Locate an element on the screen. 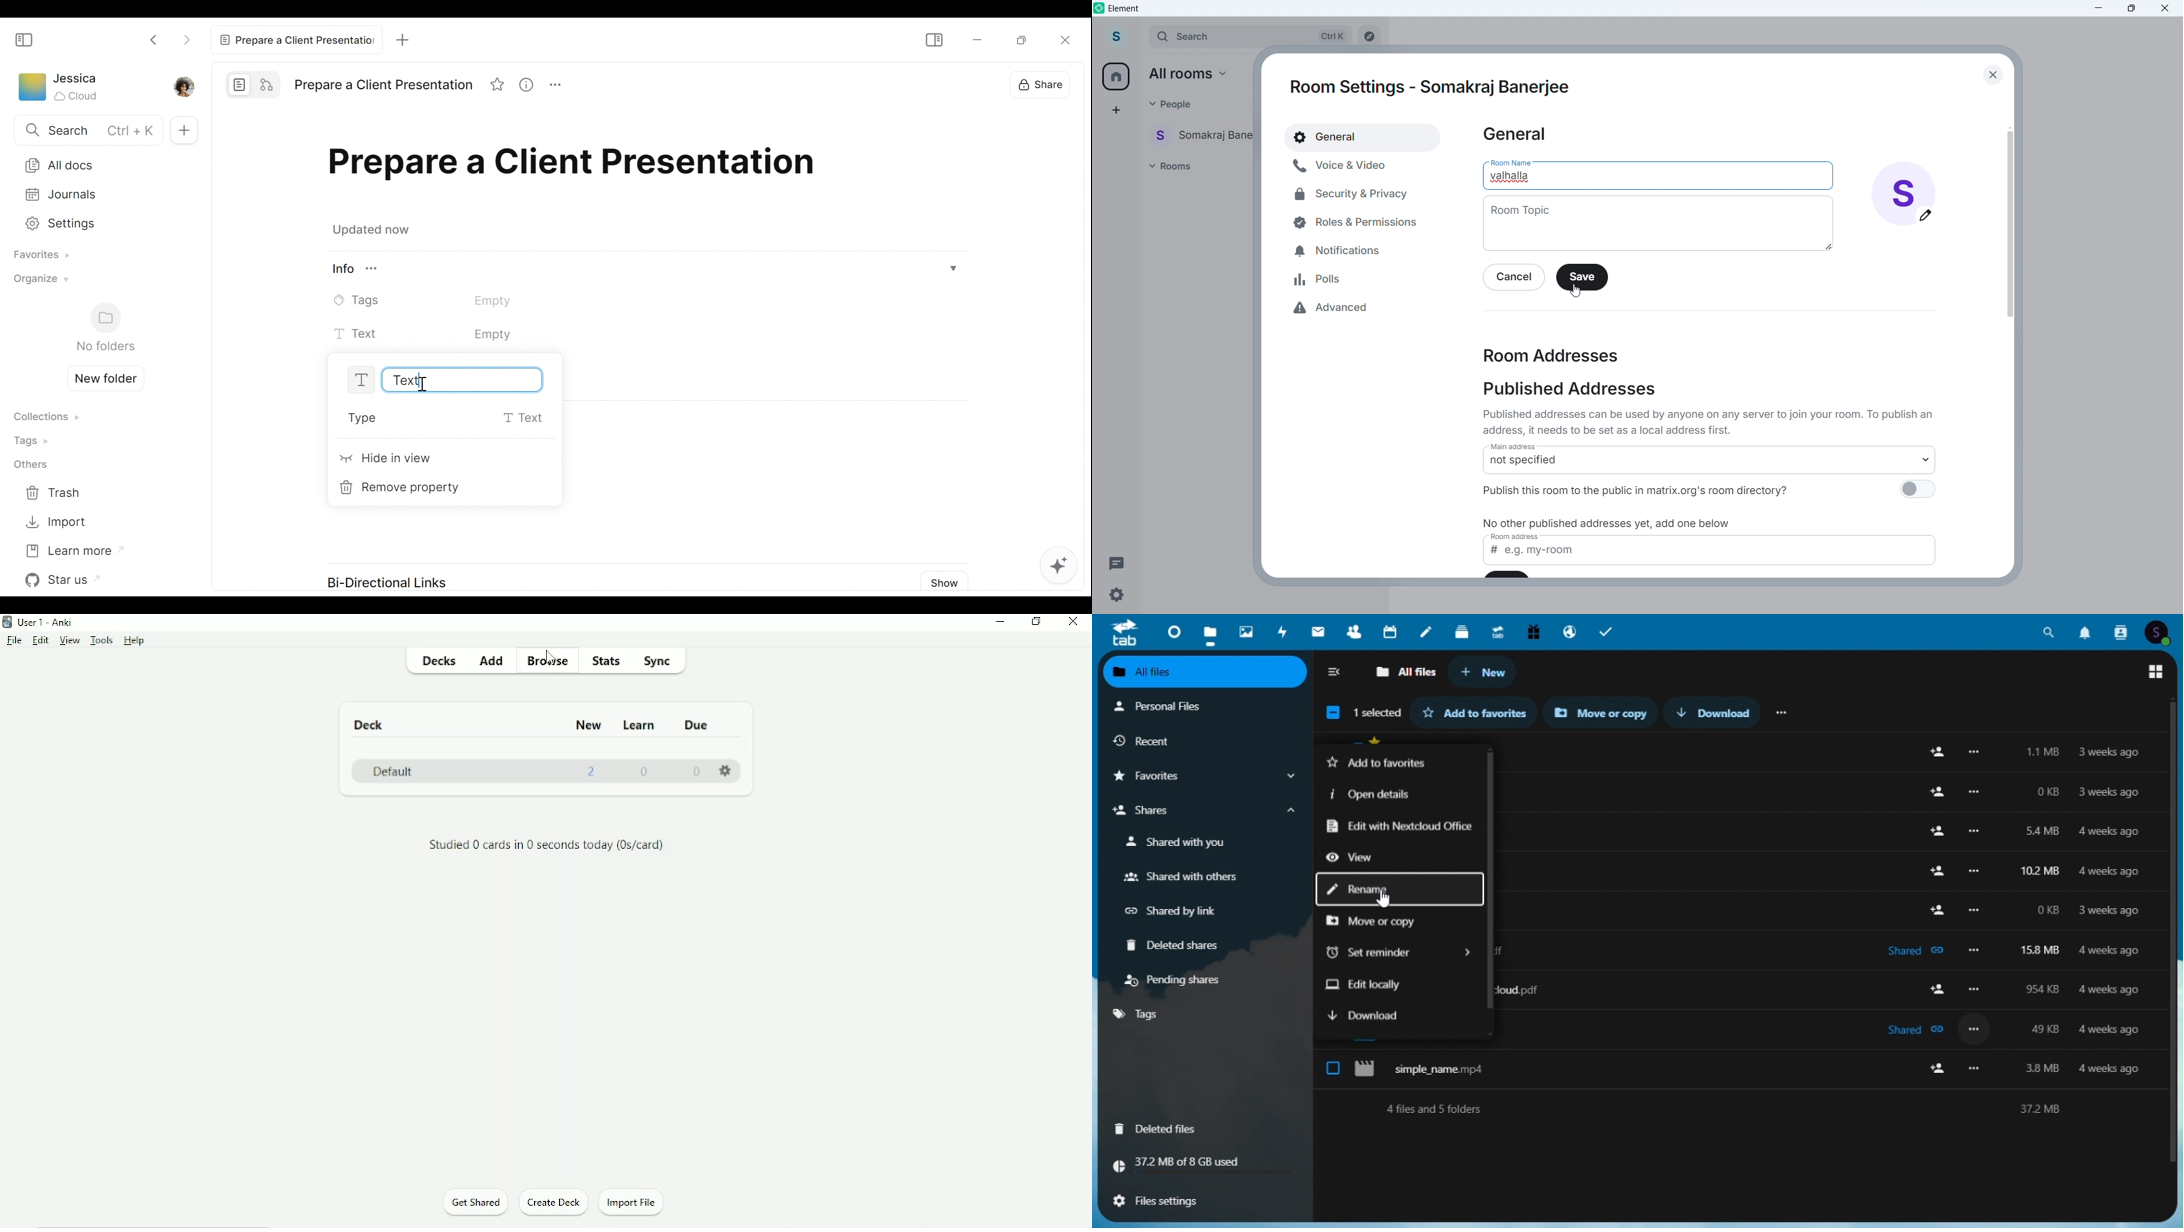 The width and height of the screenshot is (2184, 1232). Home  is located at coordinates (1116, 76).